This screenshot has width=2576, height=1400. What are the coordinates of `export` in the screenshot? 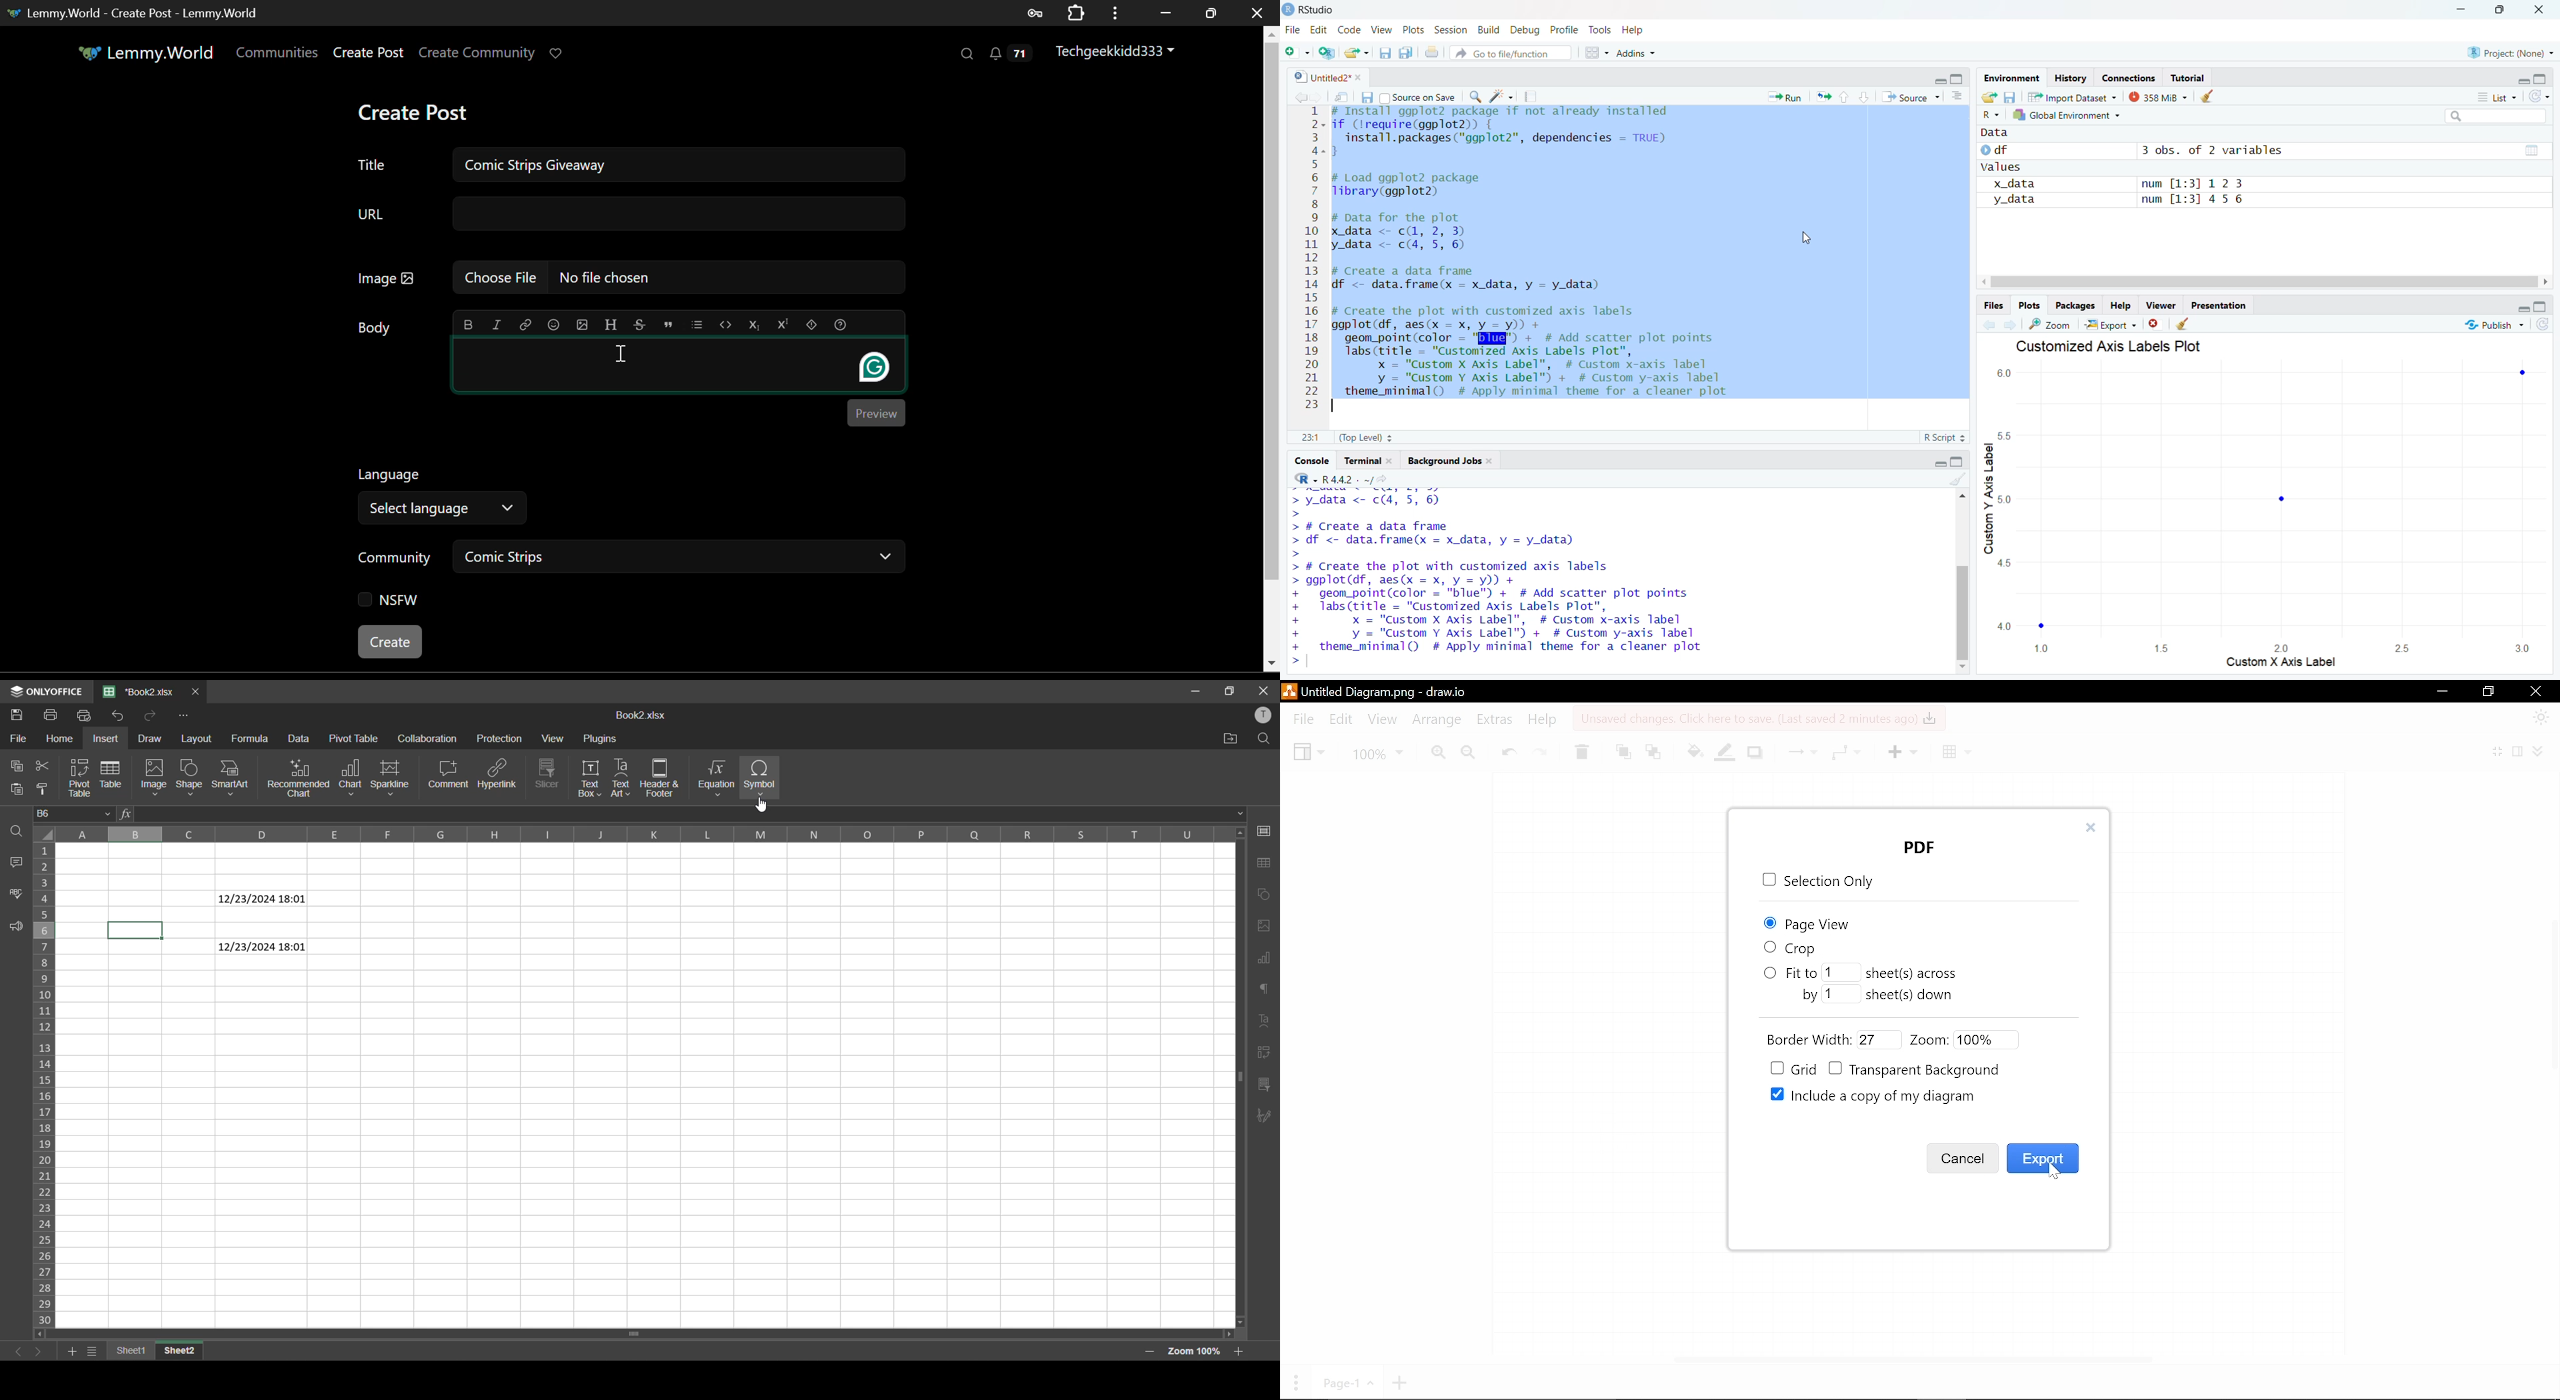 It's located at (1827, 99).